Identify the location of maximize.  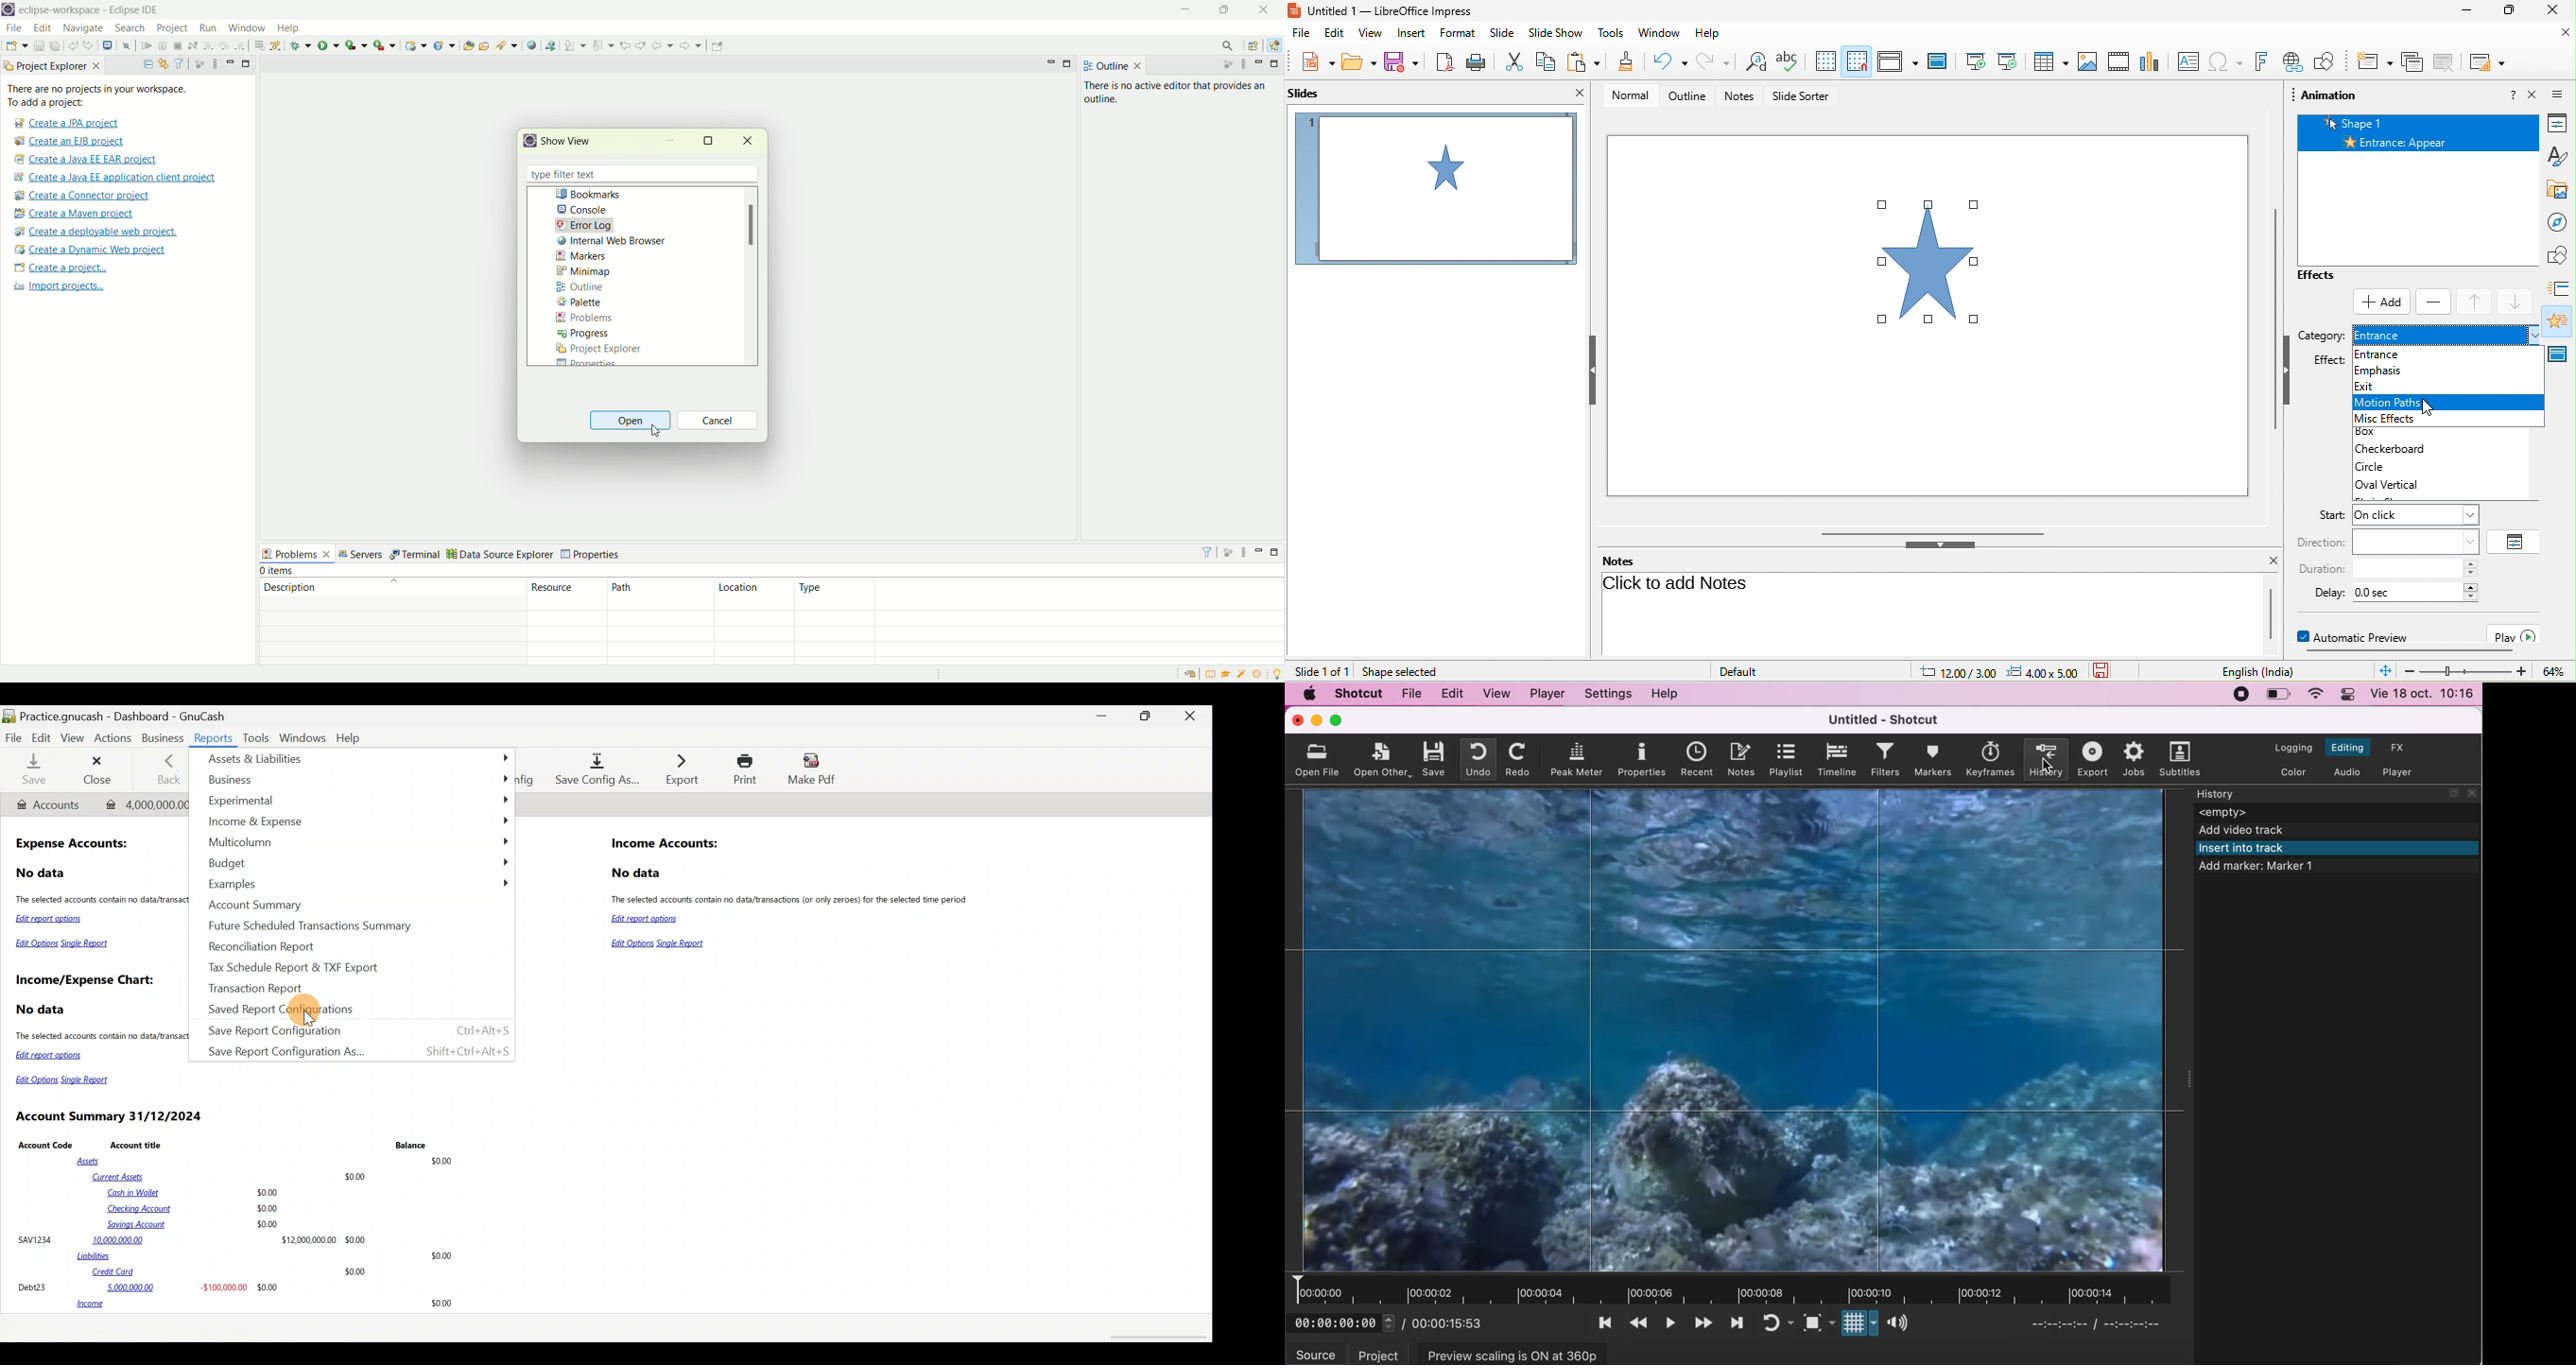
(1275, 65).